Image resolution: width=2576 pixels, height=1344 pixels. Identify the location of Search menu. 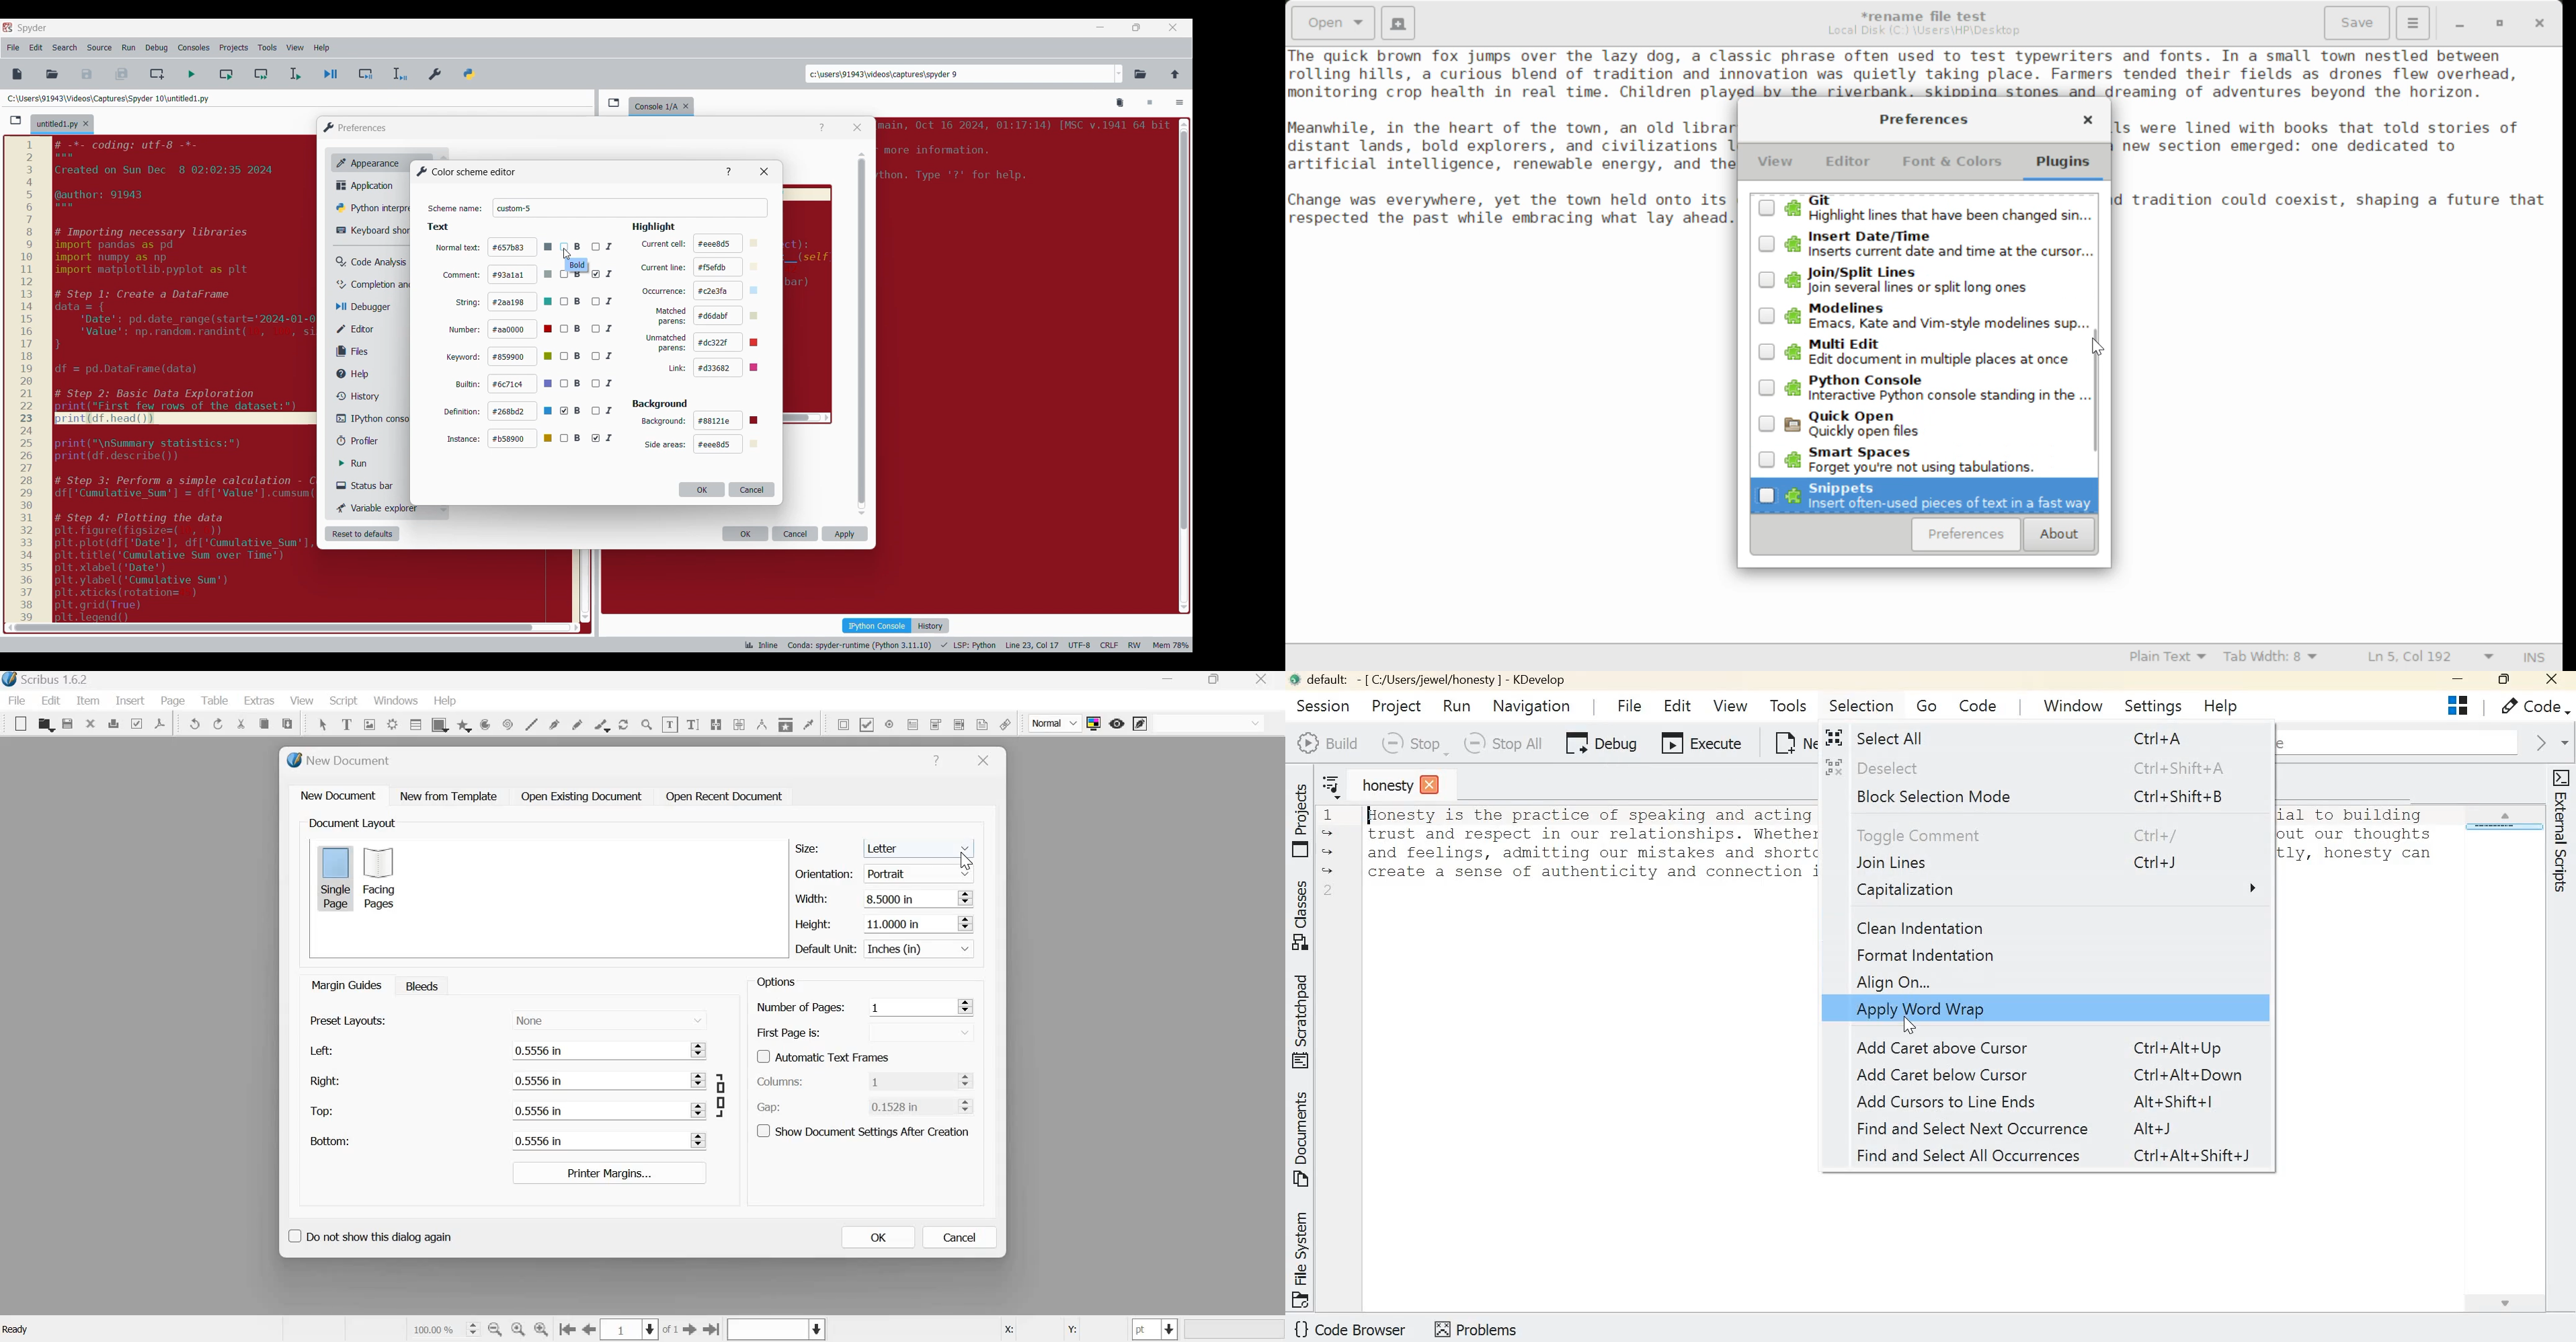
(65, 48).